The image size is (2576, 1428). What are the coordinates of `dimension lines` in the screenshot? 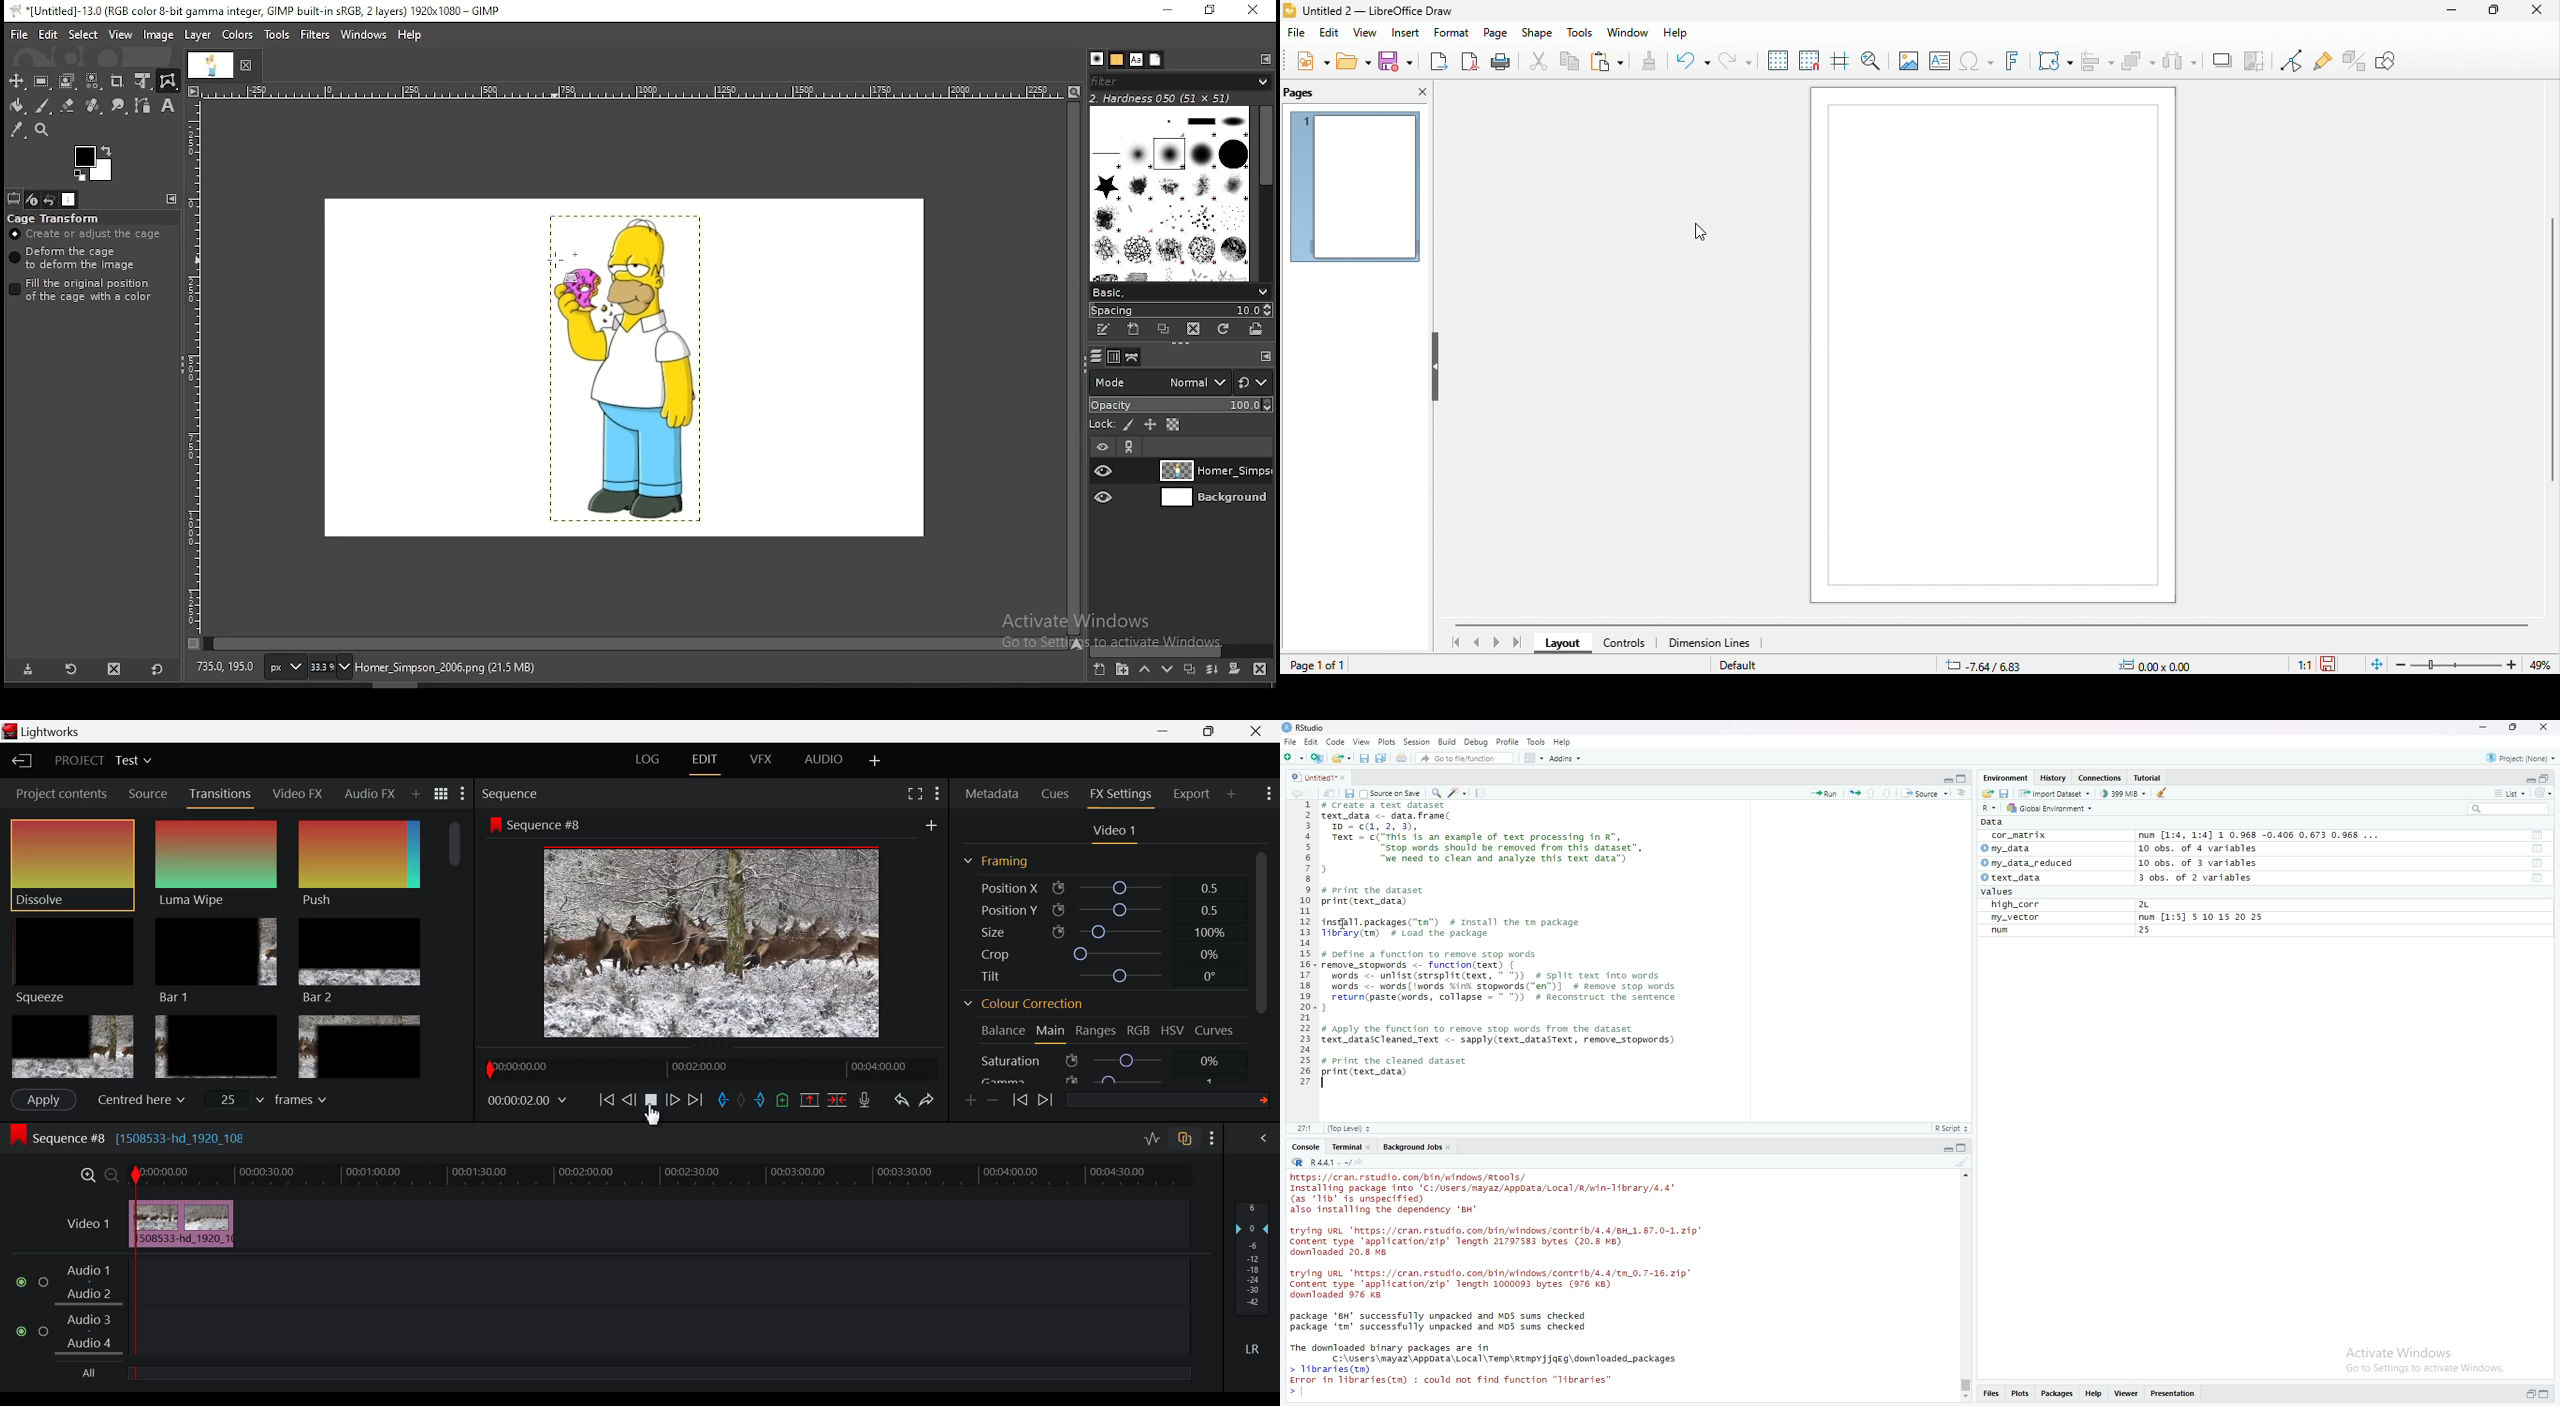 It's located at (1713, 646).